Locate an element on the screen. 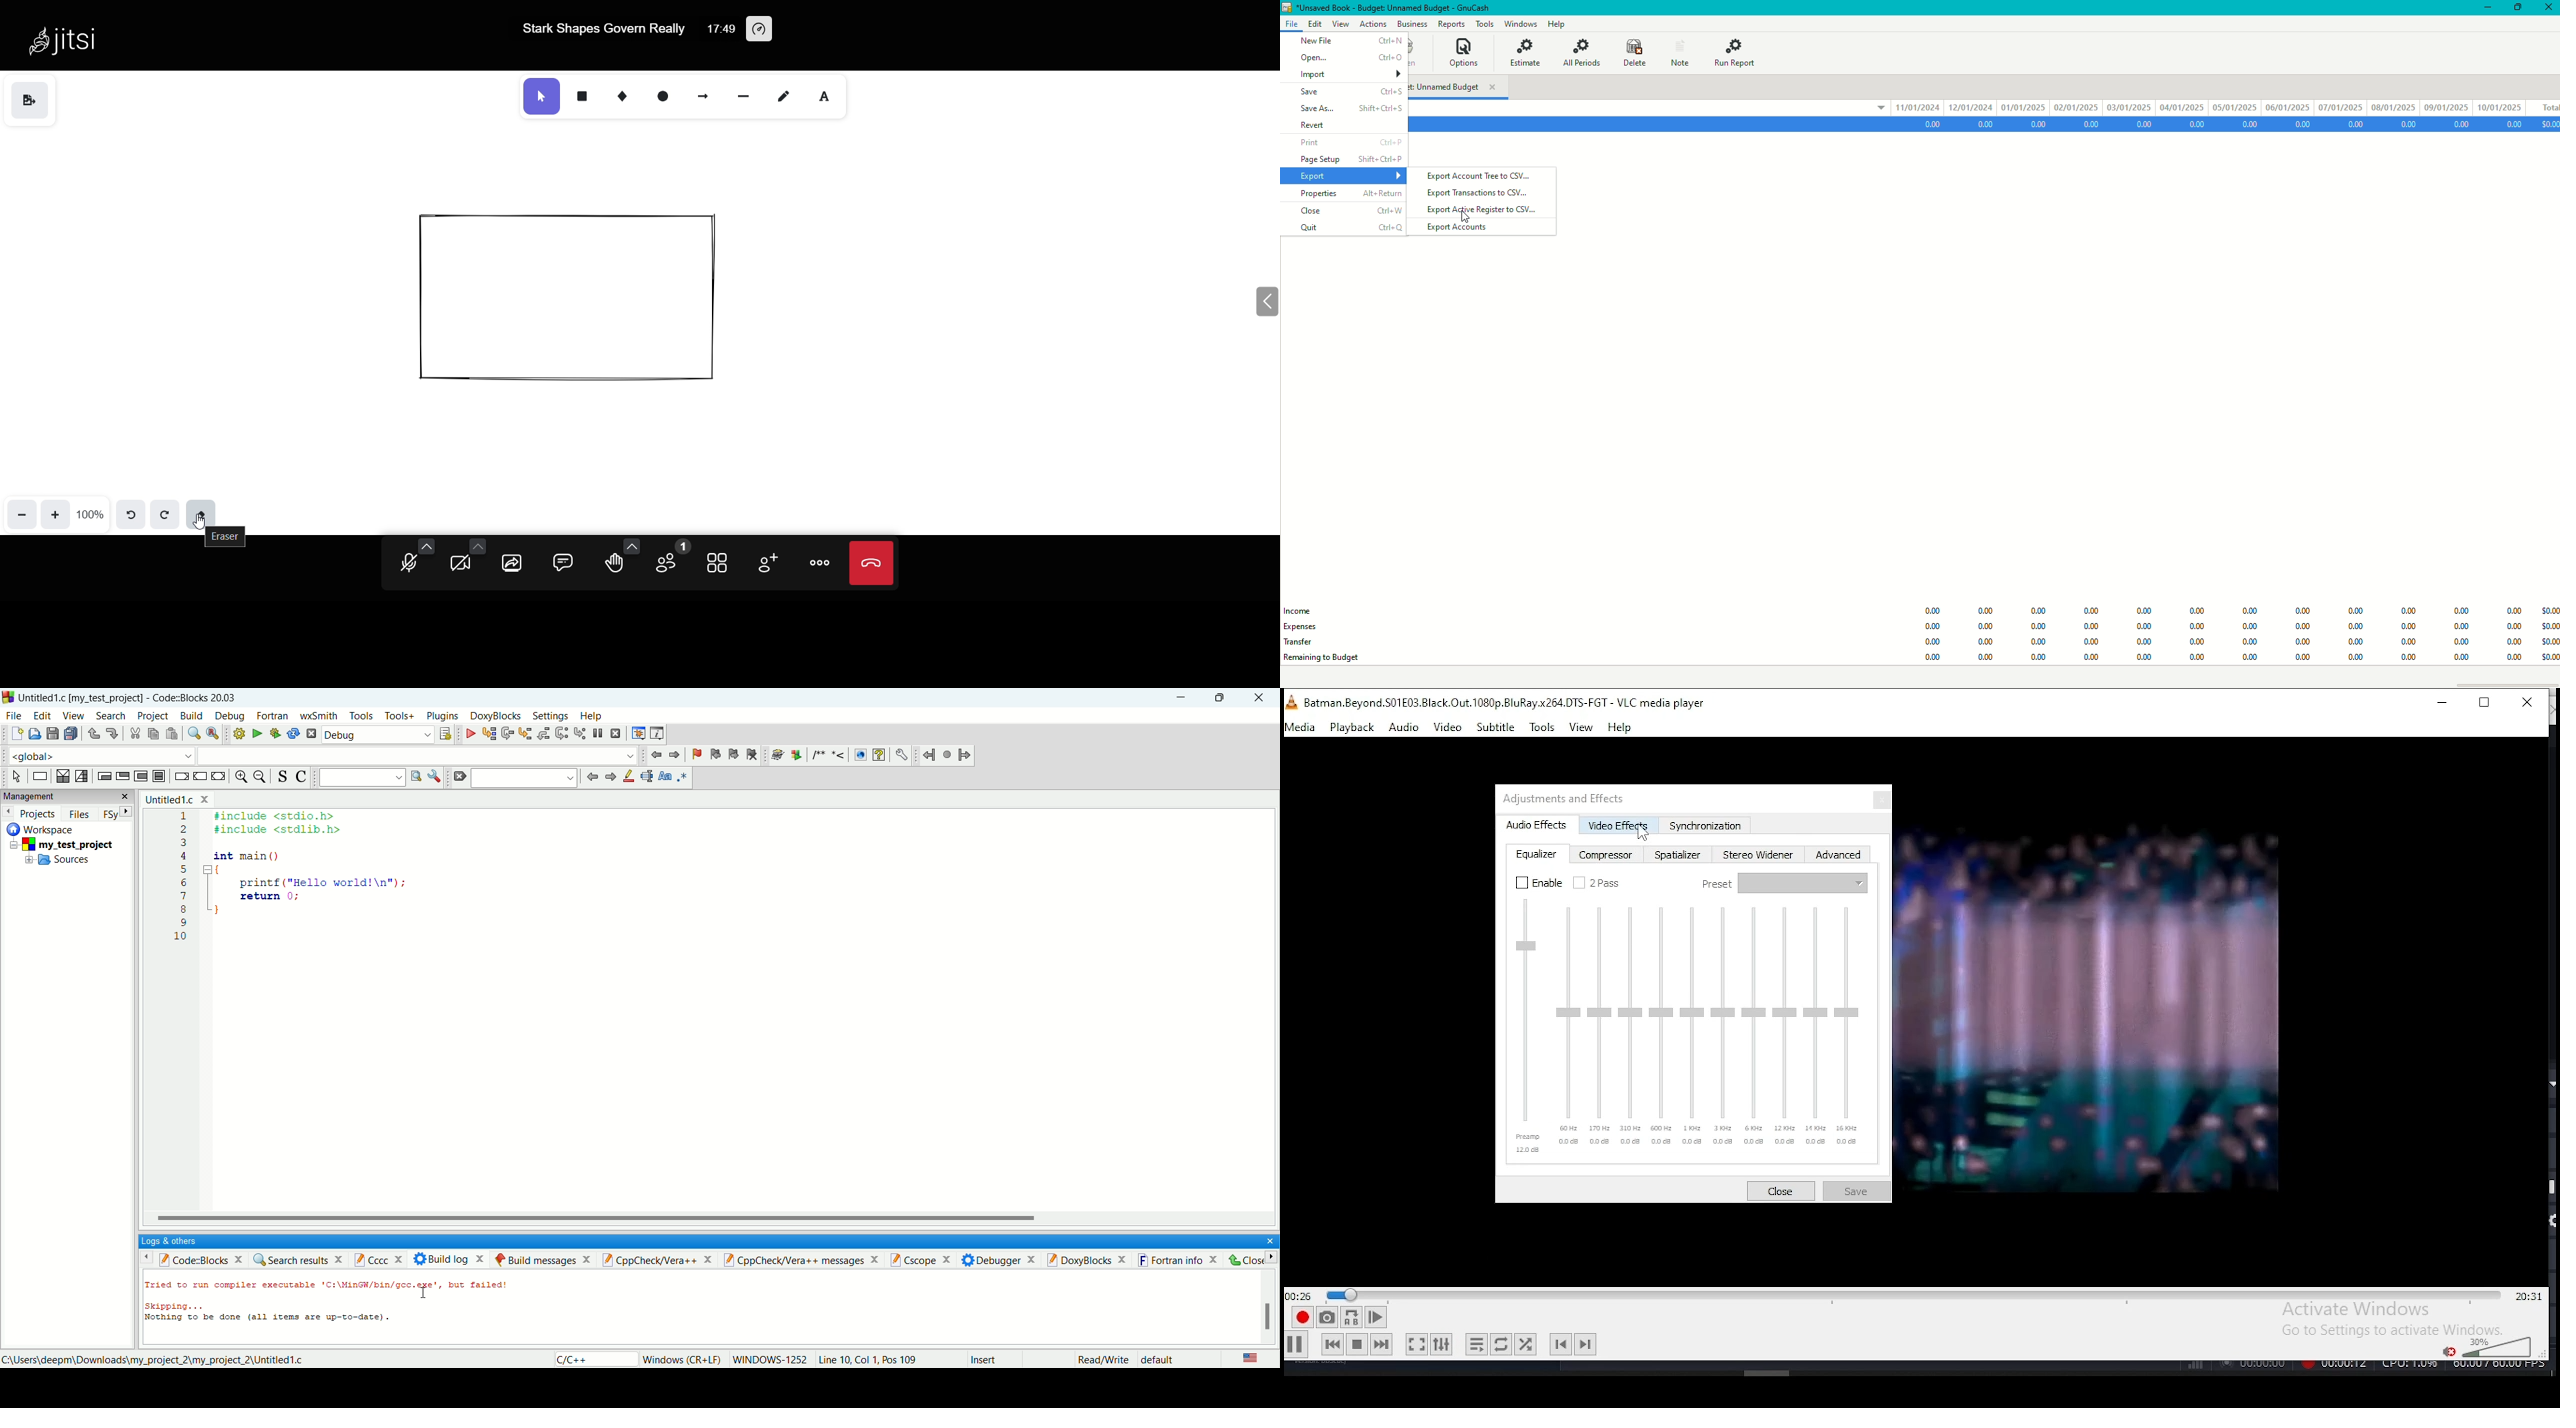 Image resolution: width=2576 pixels, height=1428 pixels. Export is located at coordinates (1346, 176).